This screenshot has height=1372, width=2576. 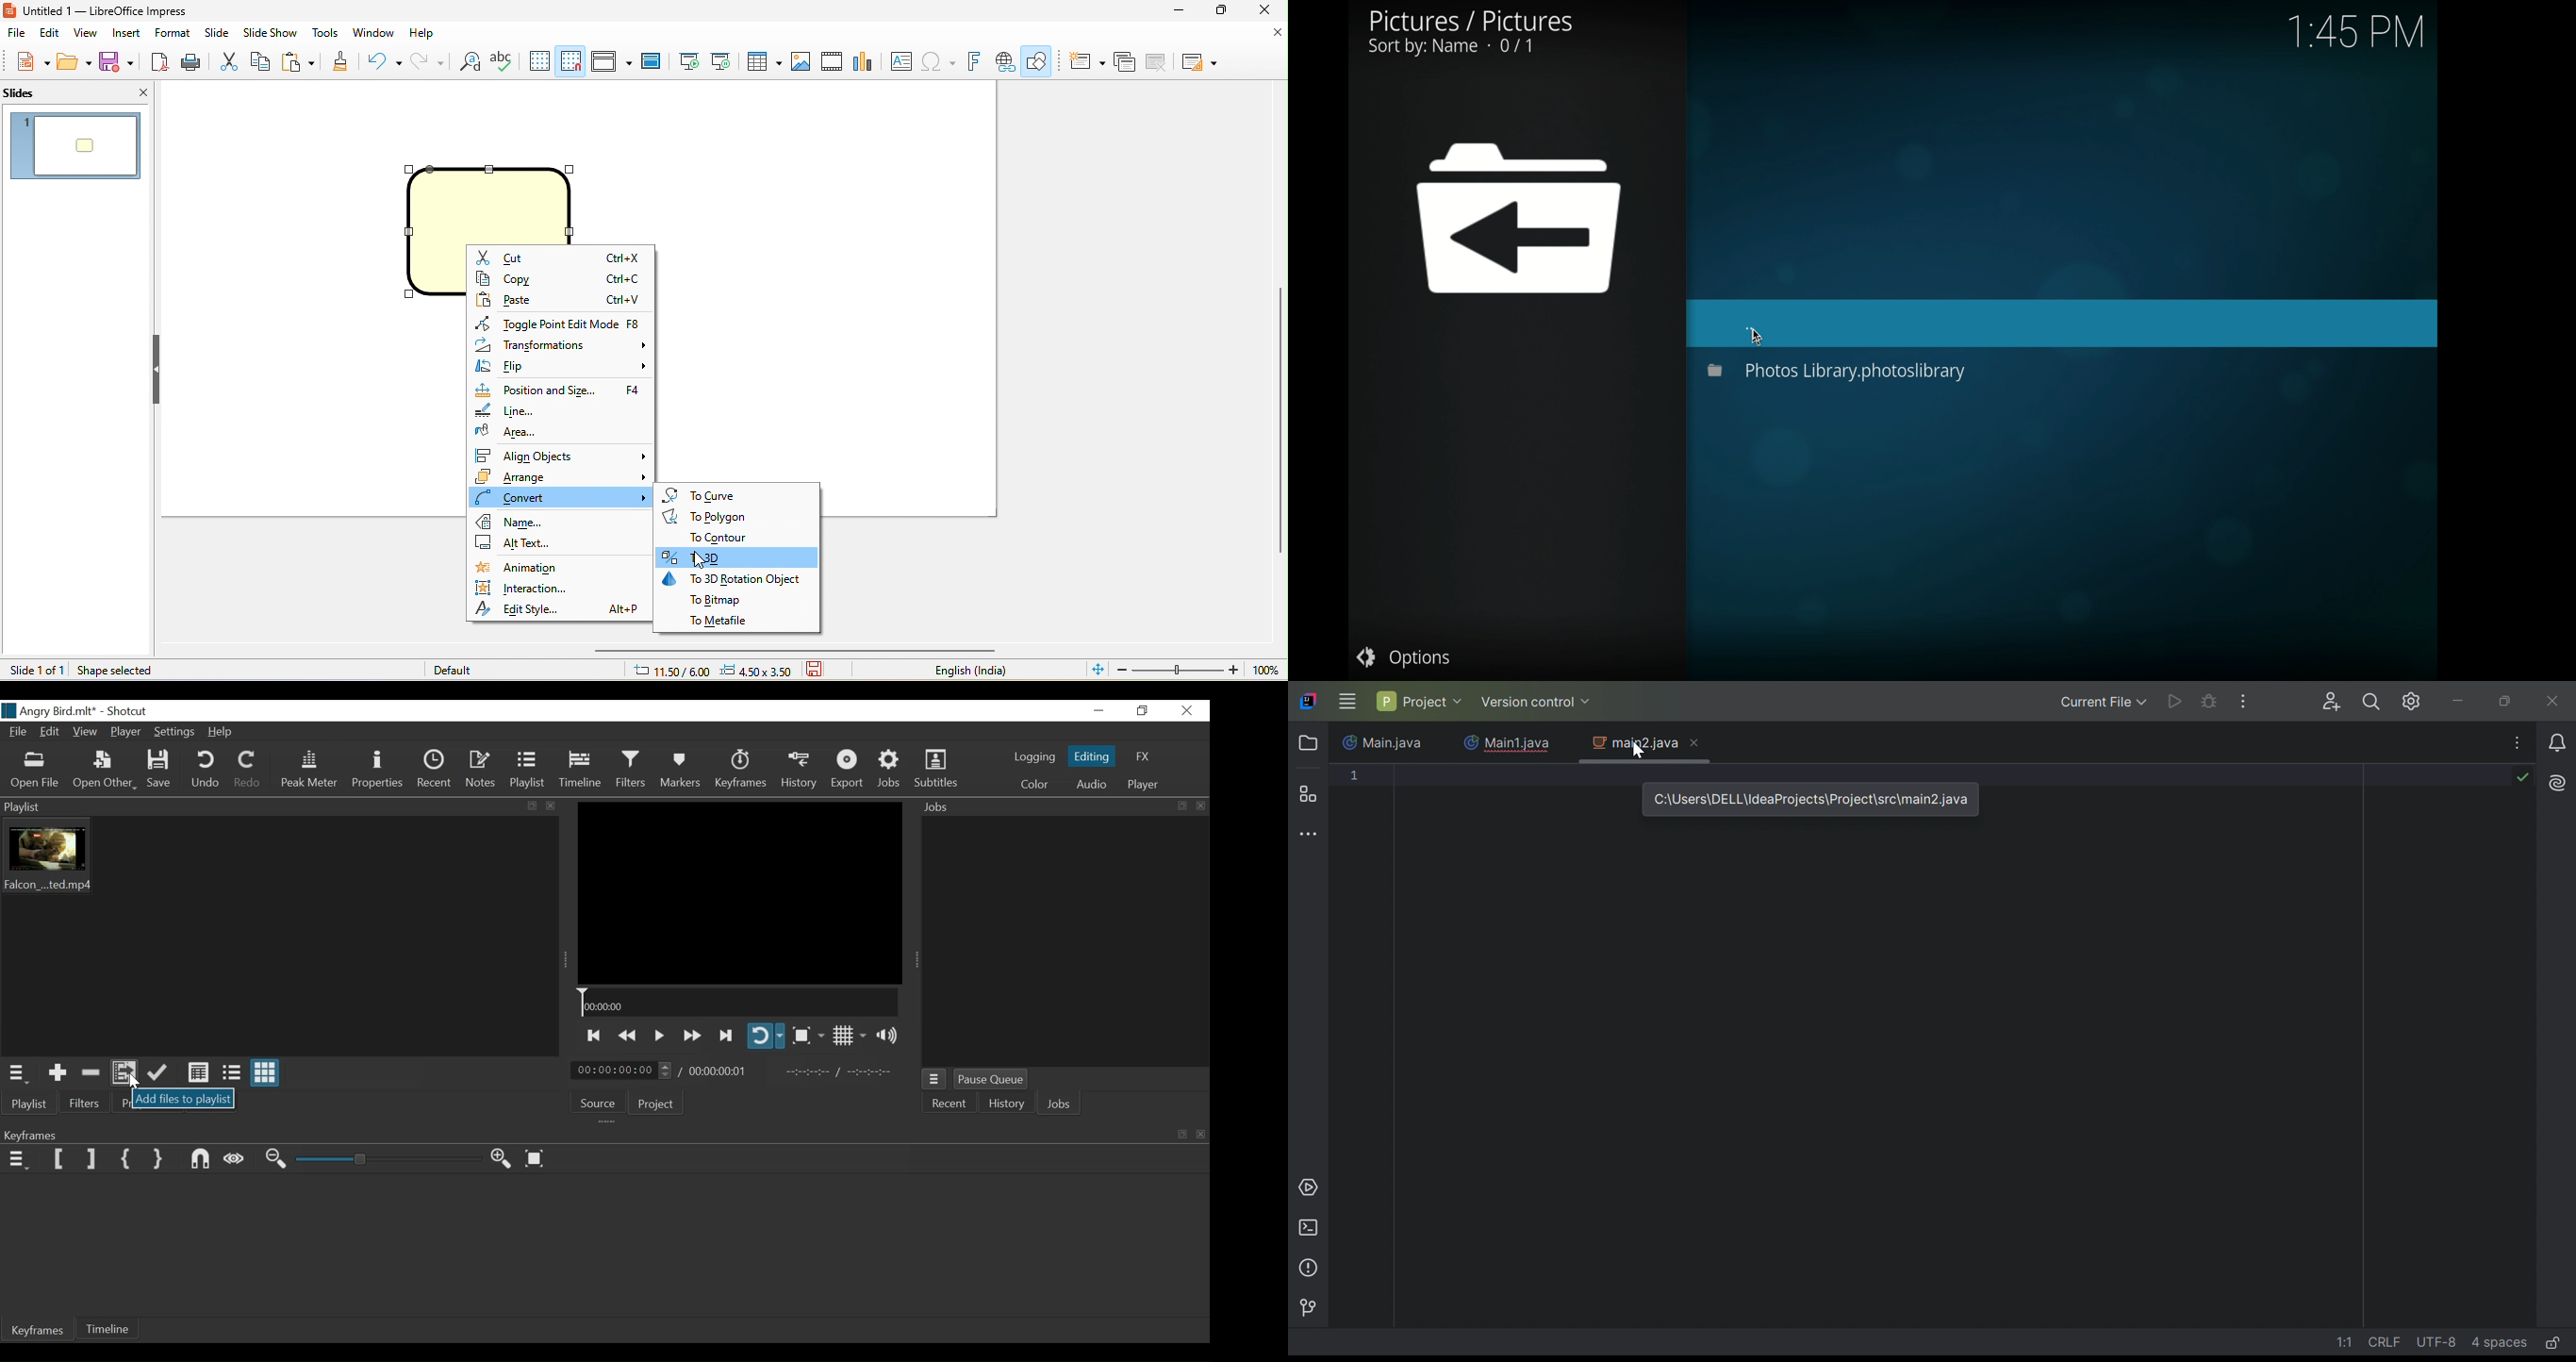 What do you see at coordinates (159, 1160) in the screenshot?
I see `Set Second Simple Keyframe` at bounding box center [159, 1160].